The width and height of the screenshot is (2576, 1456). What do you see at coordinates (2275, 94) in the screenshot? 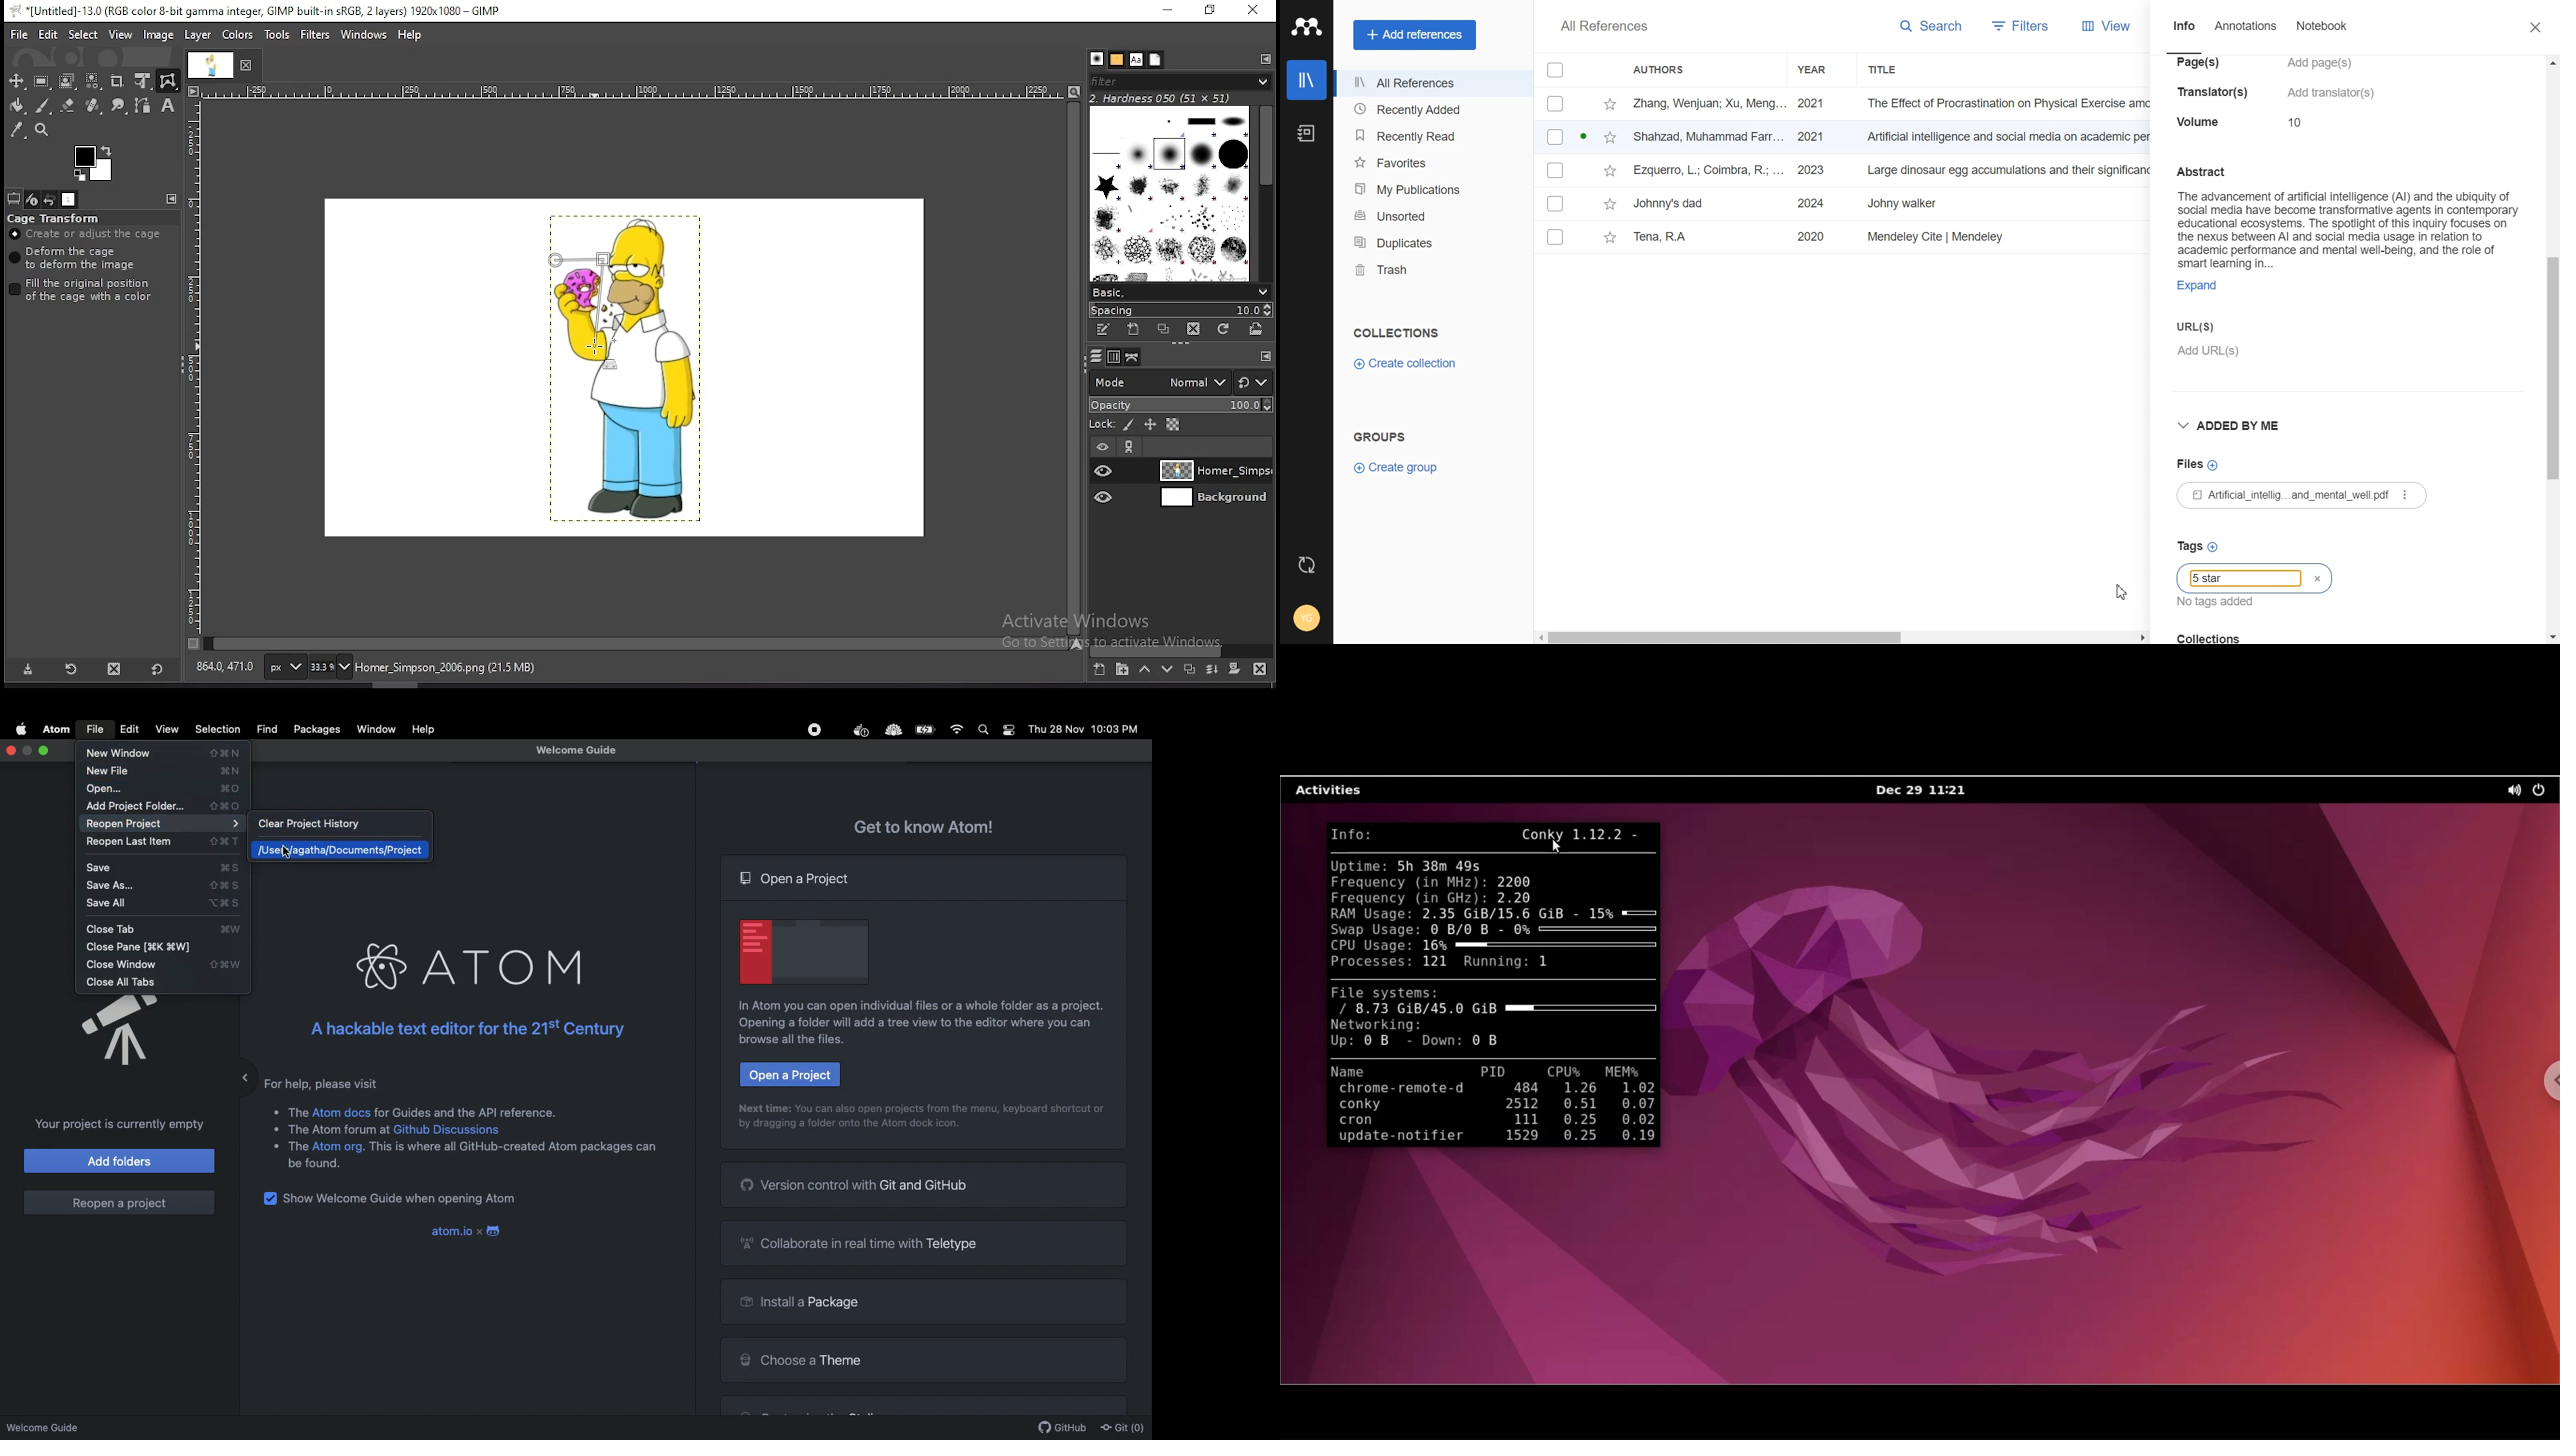
I see `ial intelligence (Al) and the` at bounding box center [2275, 94].